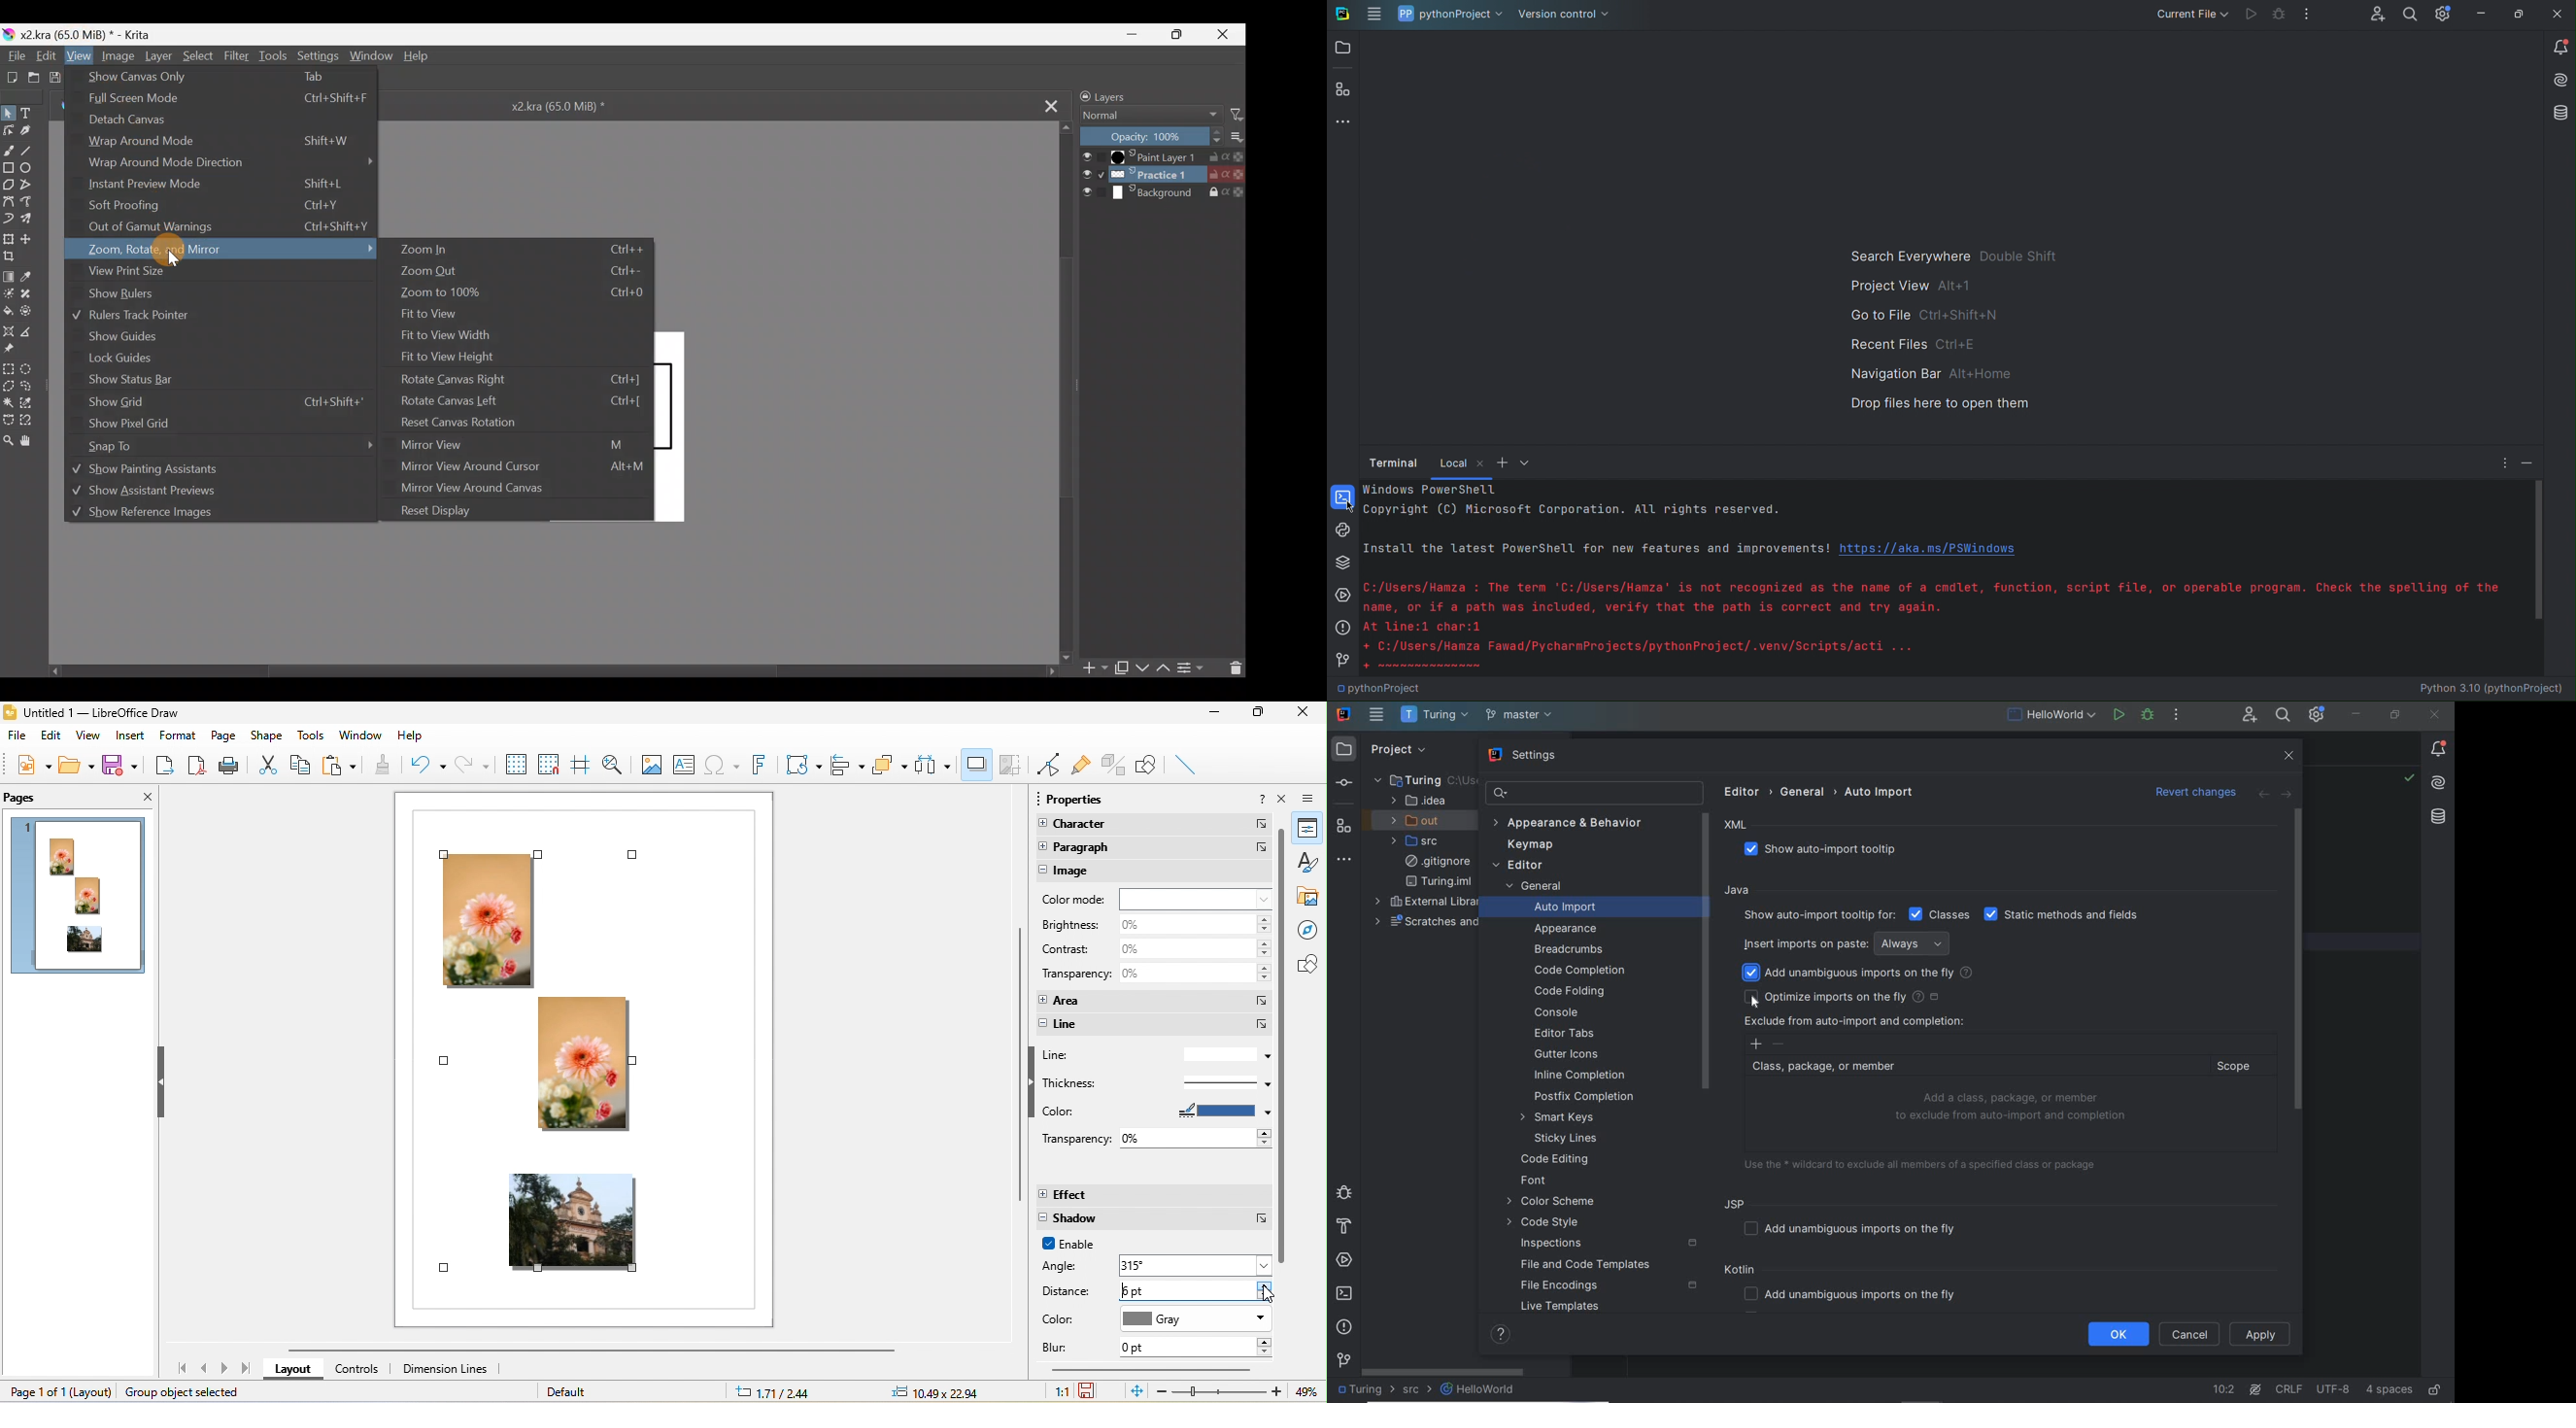 Image resolution: width=2576 pixels, height=1428 pixels. What do you see at coordinates (384, 765) in the screenshot?
I see `clone formatting` at bounding box center [384, 765].